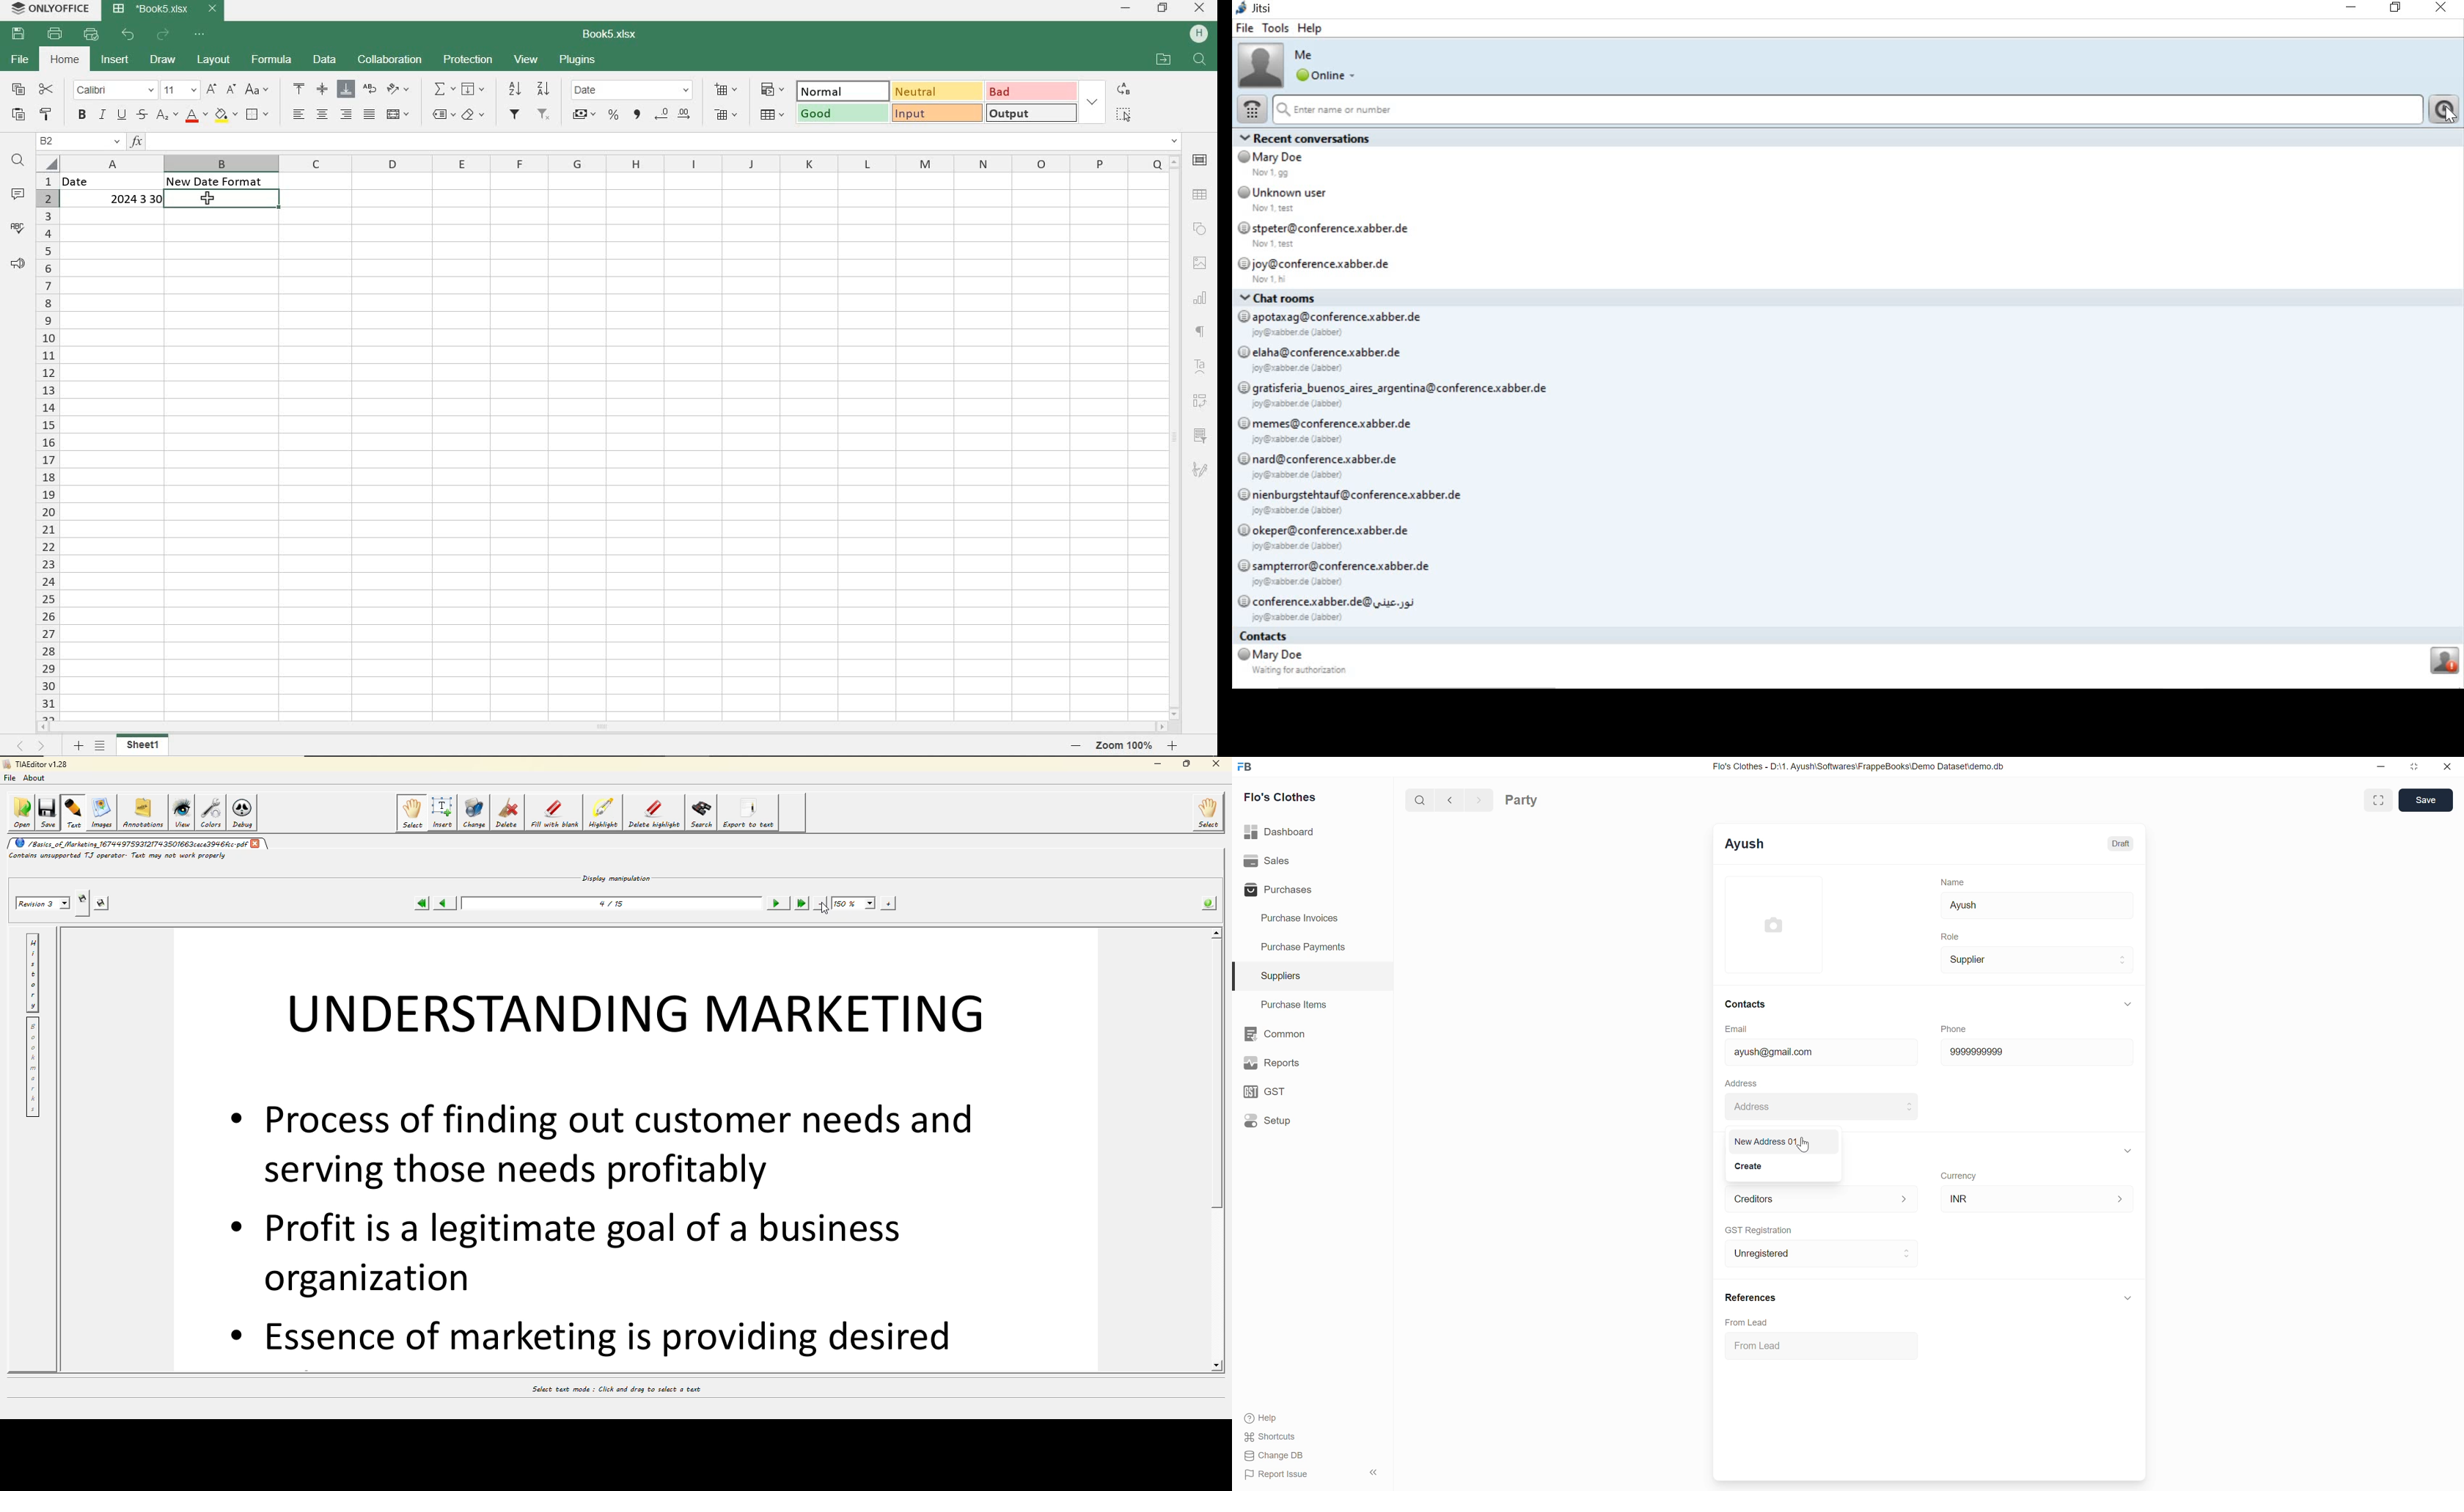 This screenshot has width=2464, height=1512. Describe the element at coordinates (325, 60) in the screenshot. I see `DATA` at that location.